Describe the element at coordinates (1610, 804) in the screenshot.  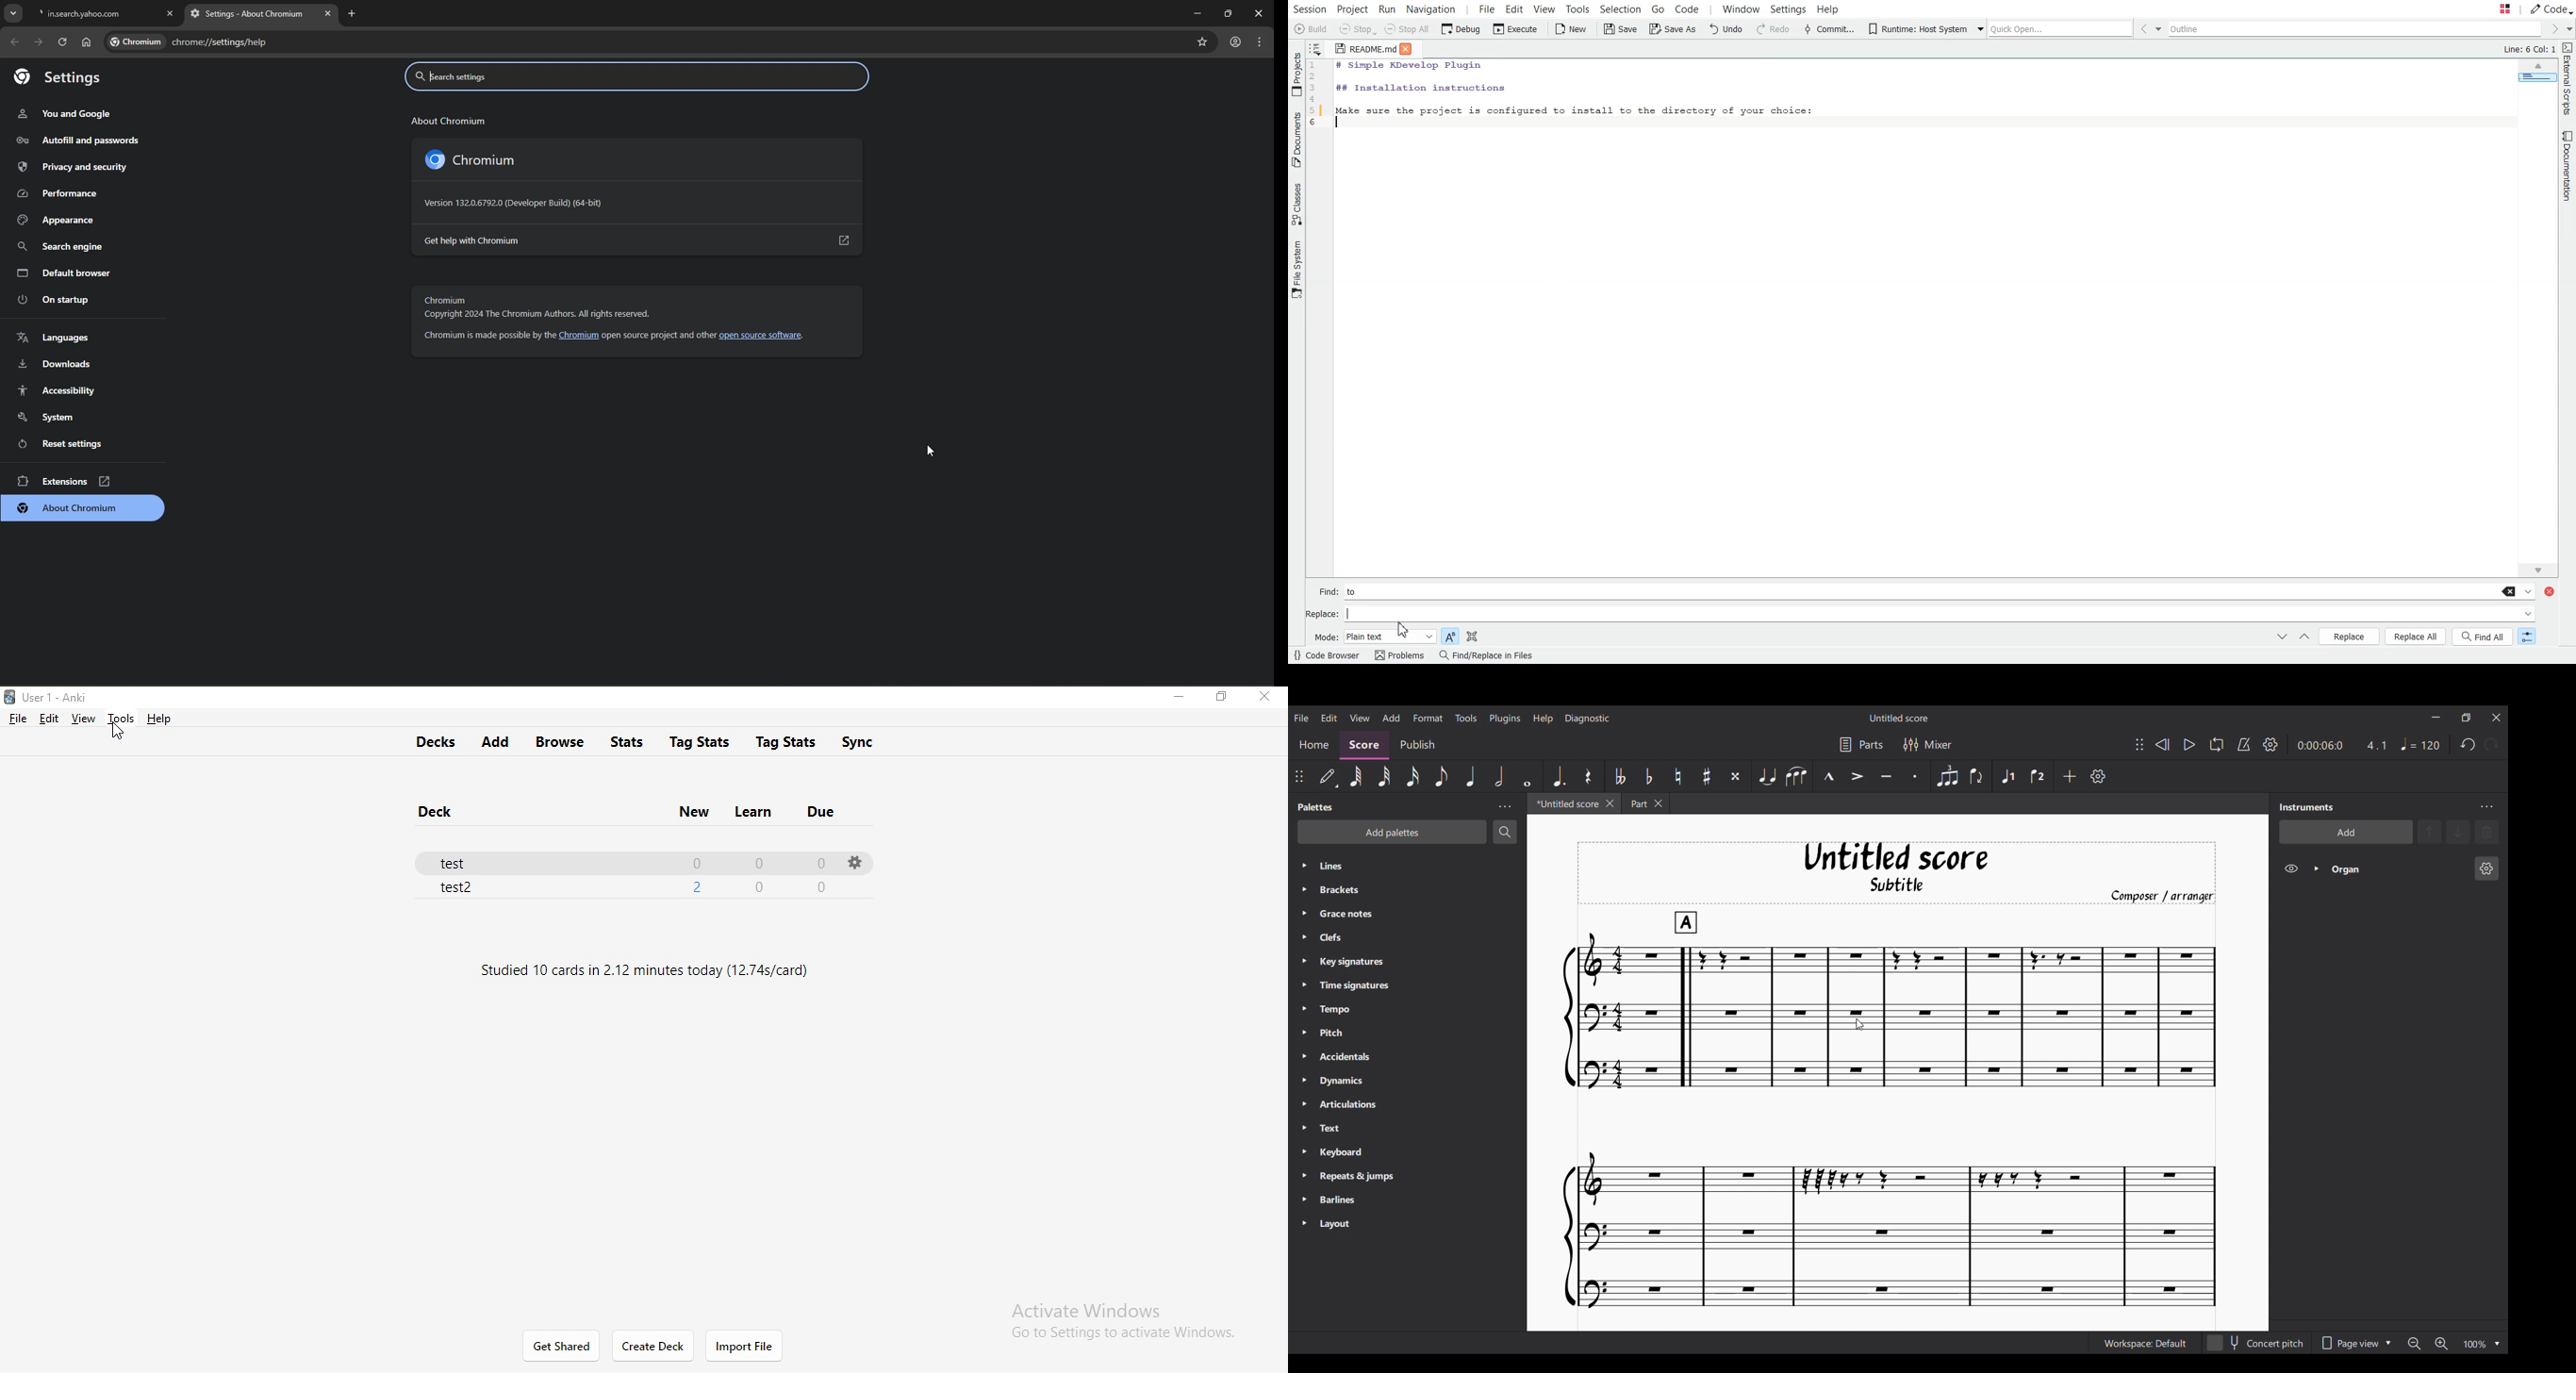
I see `Close Untitled tab` at that location.